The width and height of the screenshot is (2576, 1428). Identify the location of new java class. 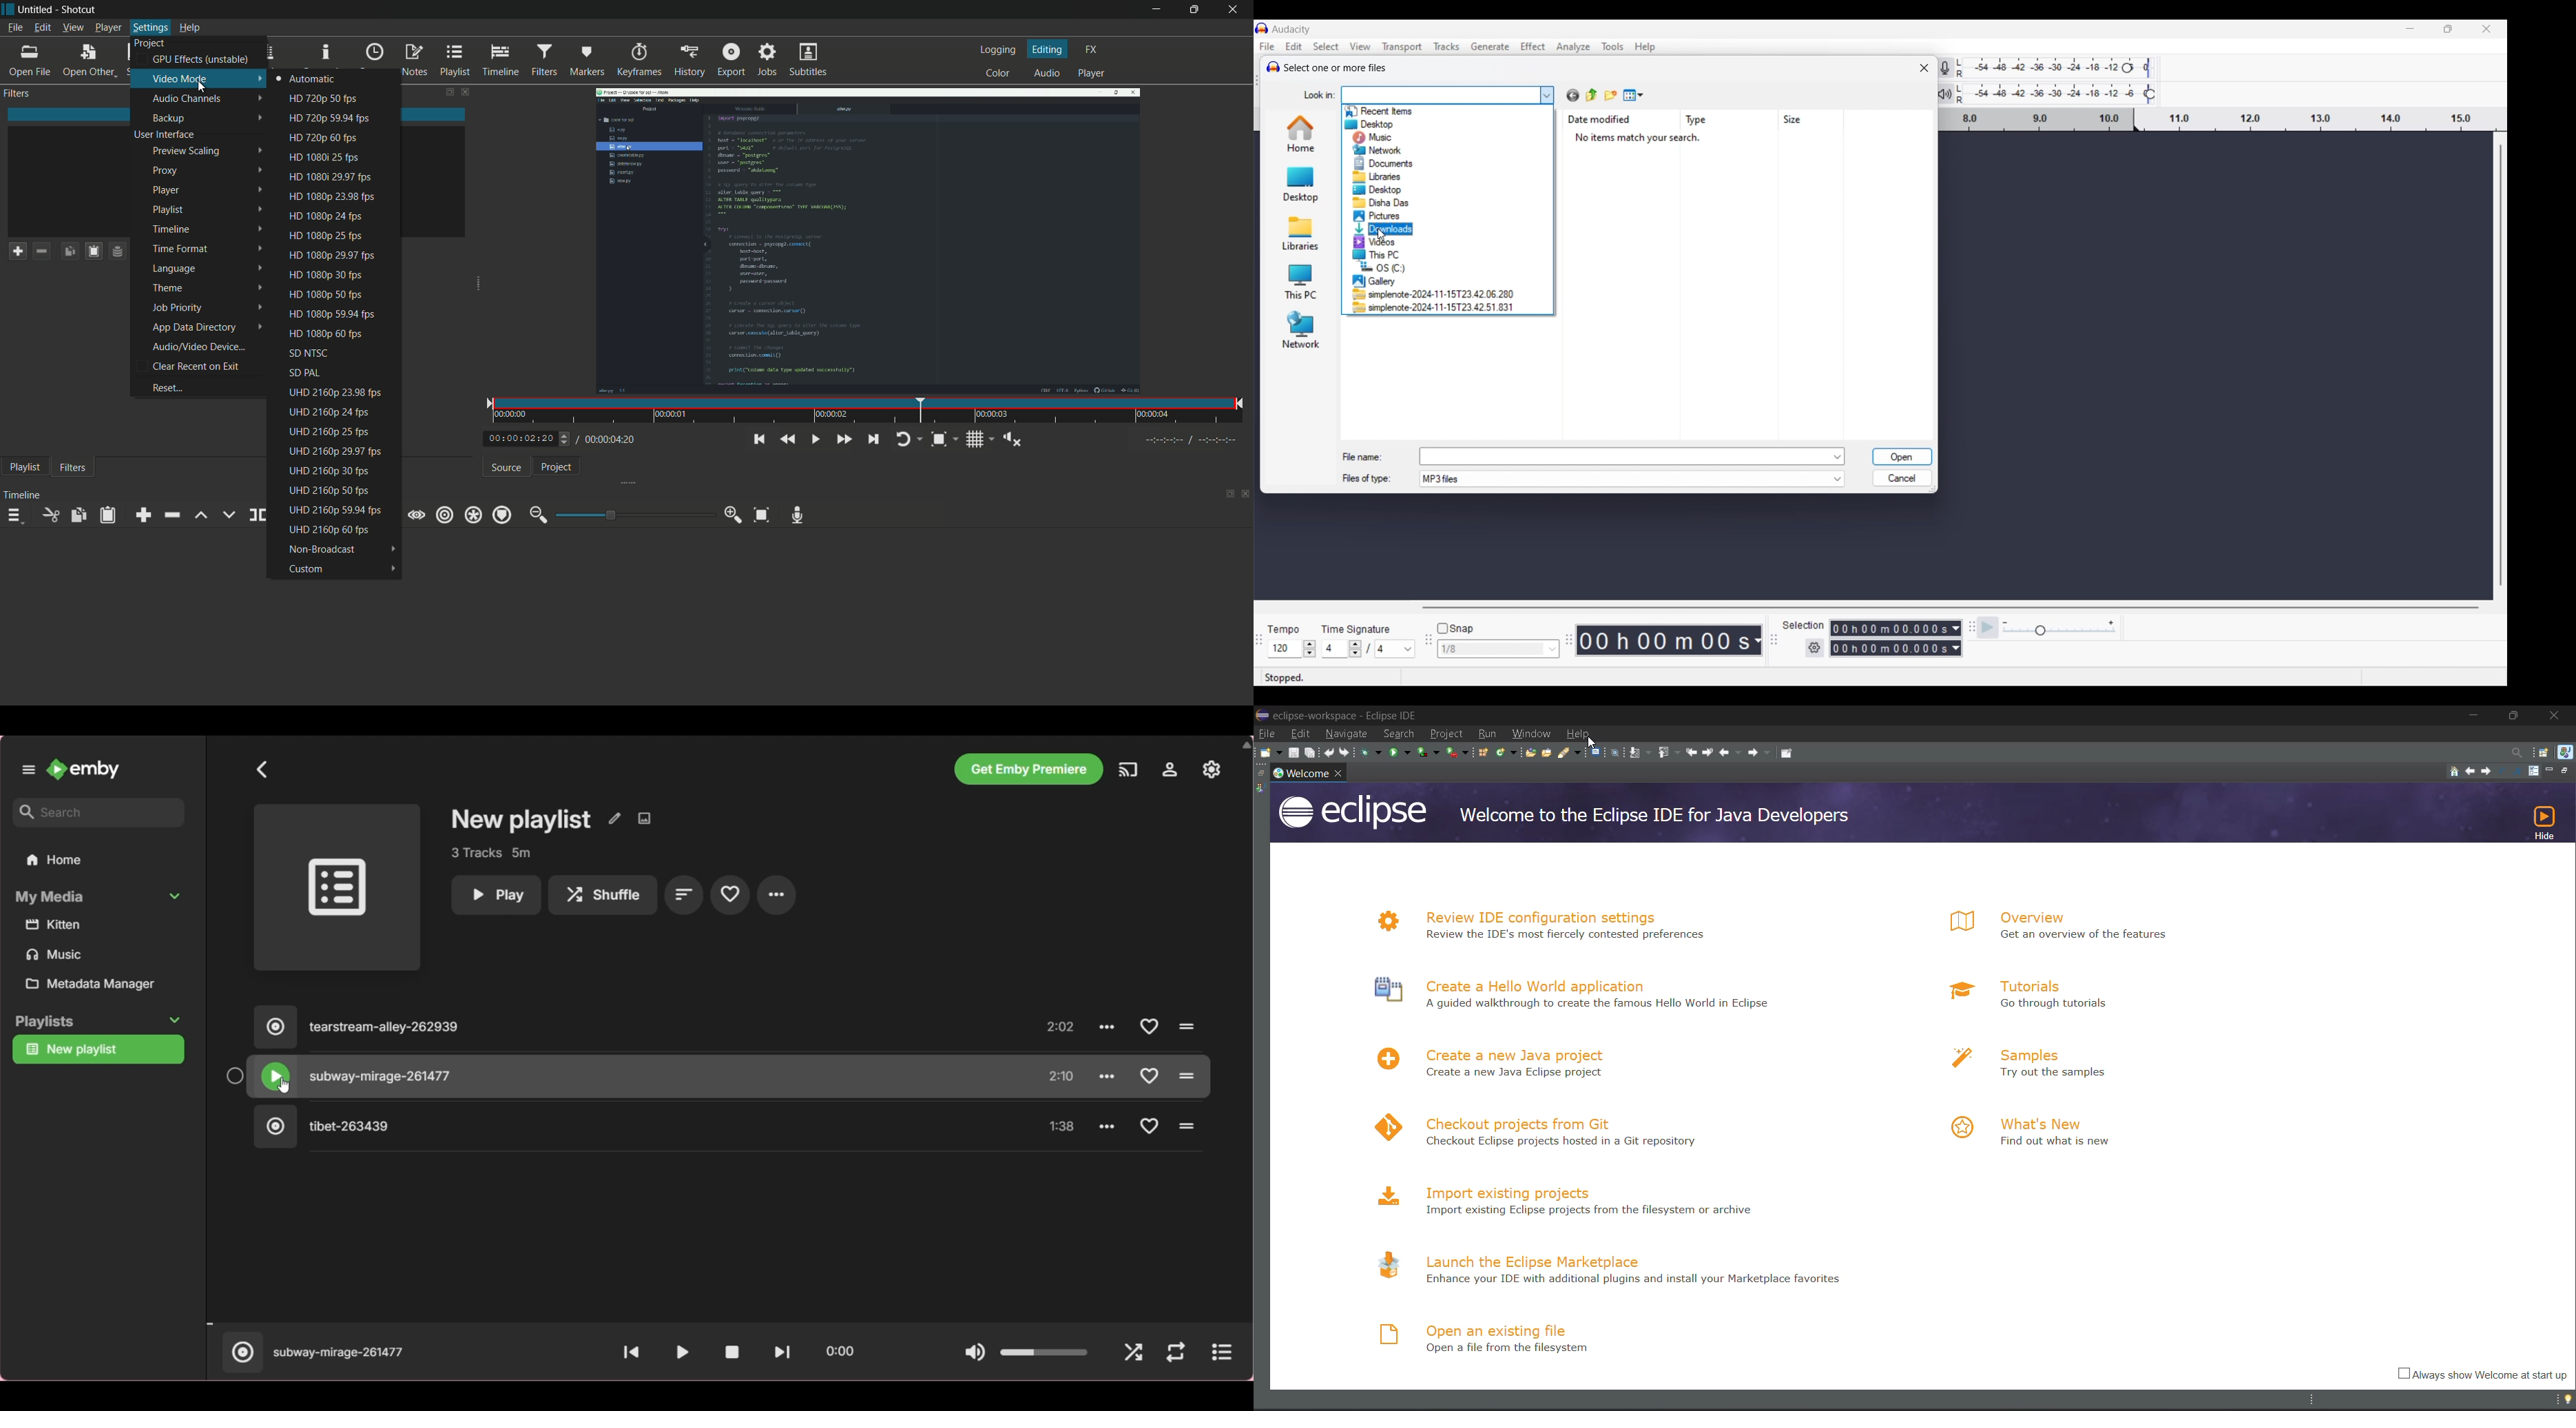
(1505, 752).